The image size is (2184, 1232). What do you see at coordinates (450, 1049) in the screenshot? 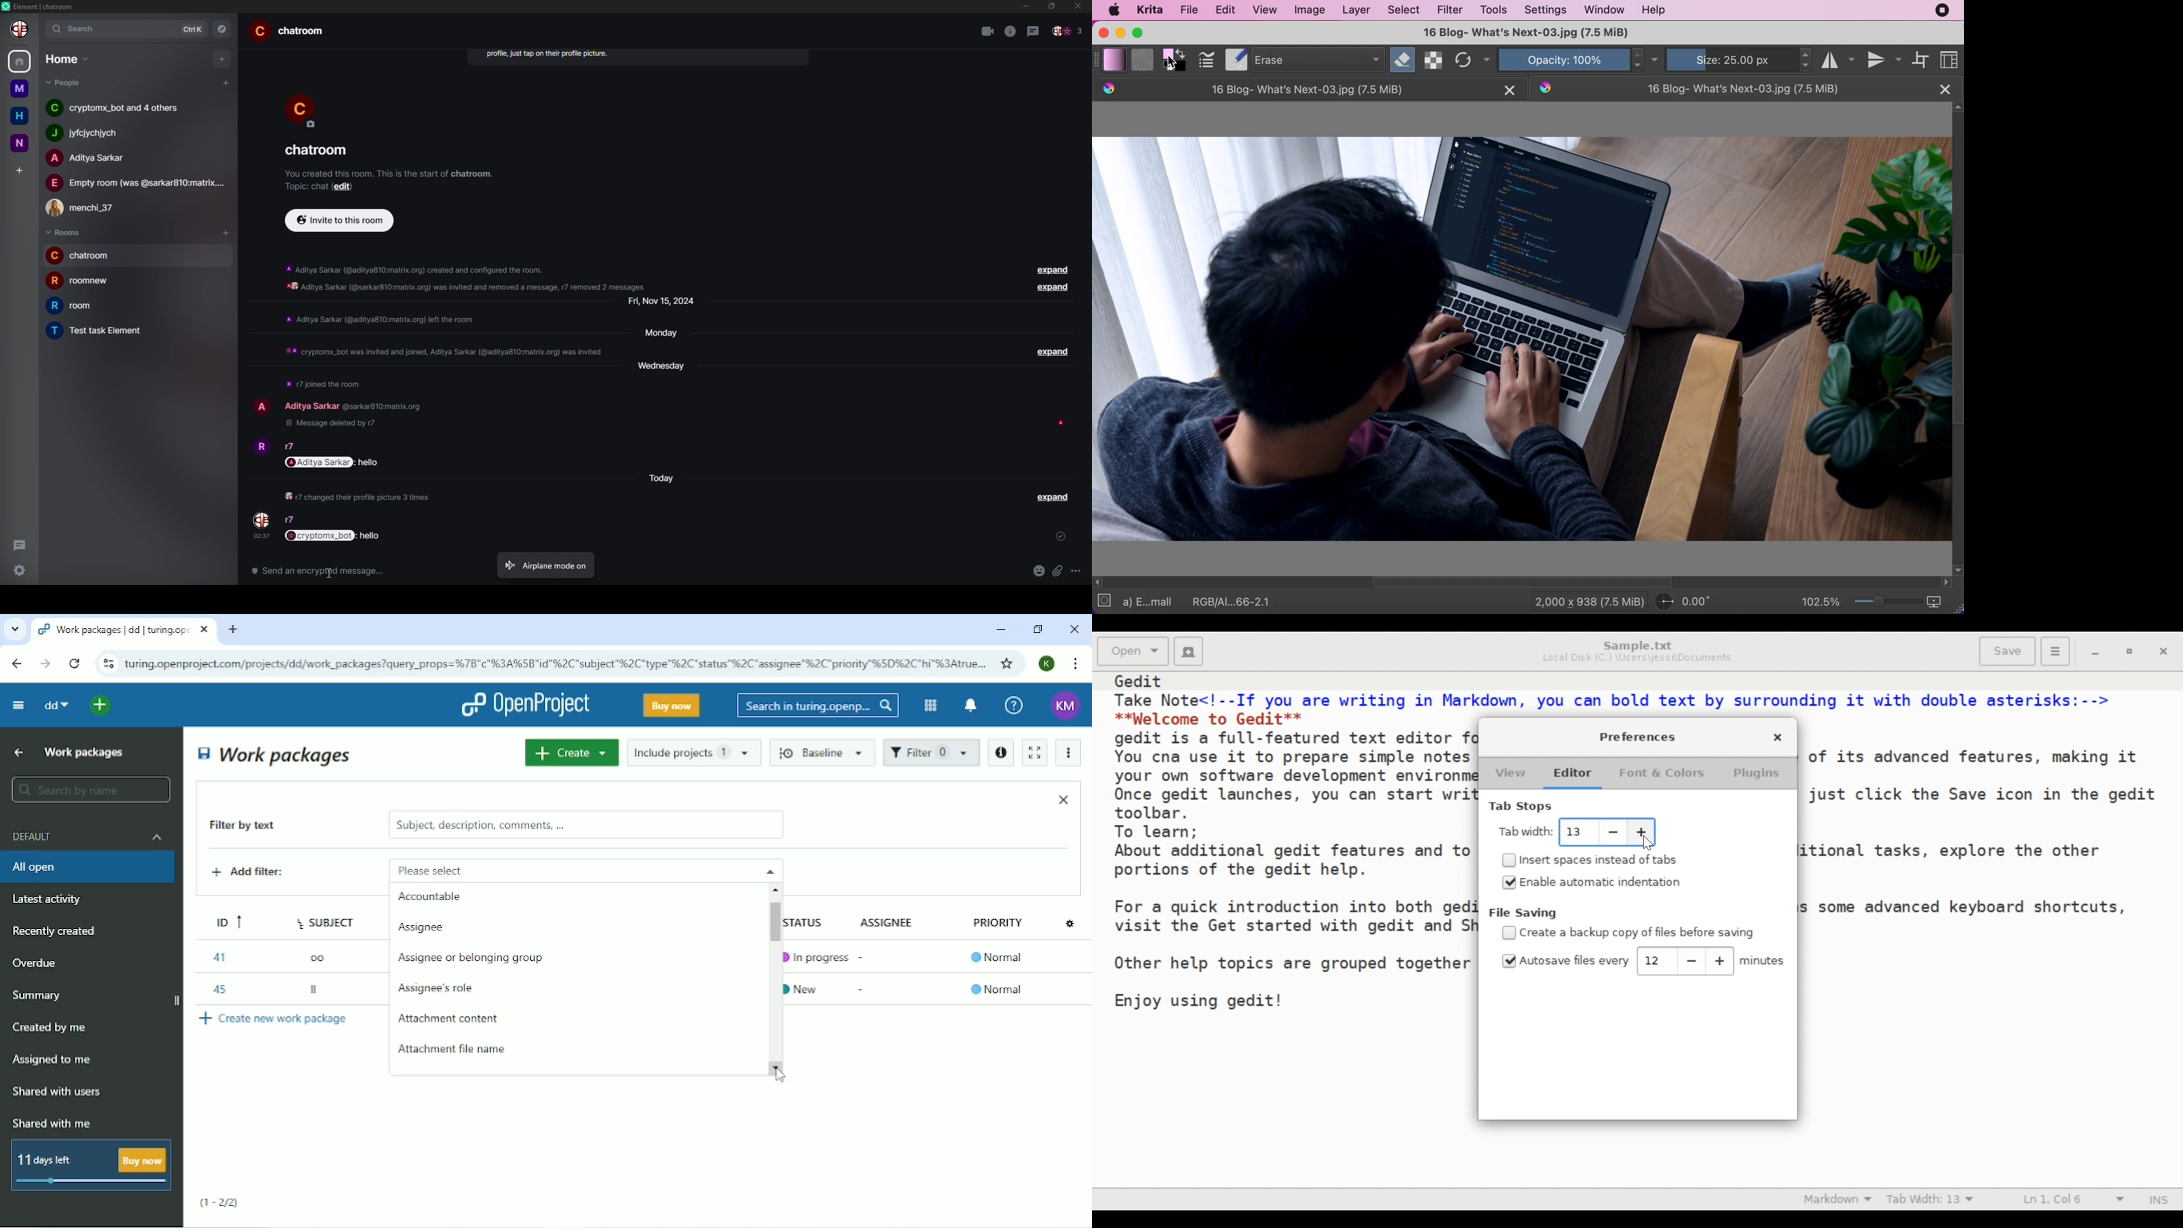
I see `Attachment file name` at bounding box center [450, 1049].